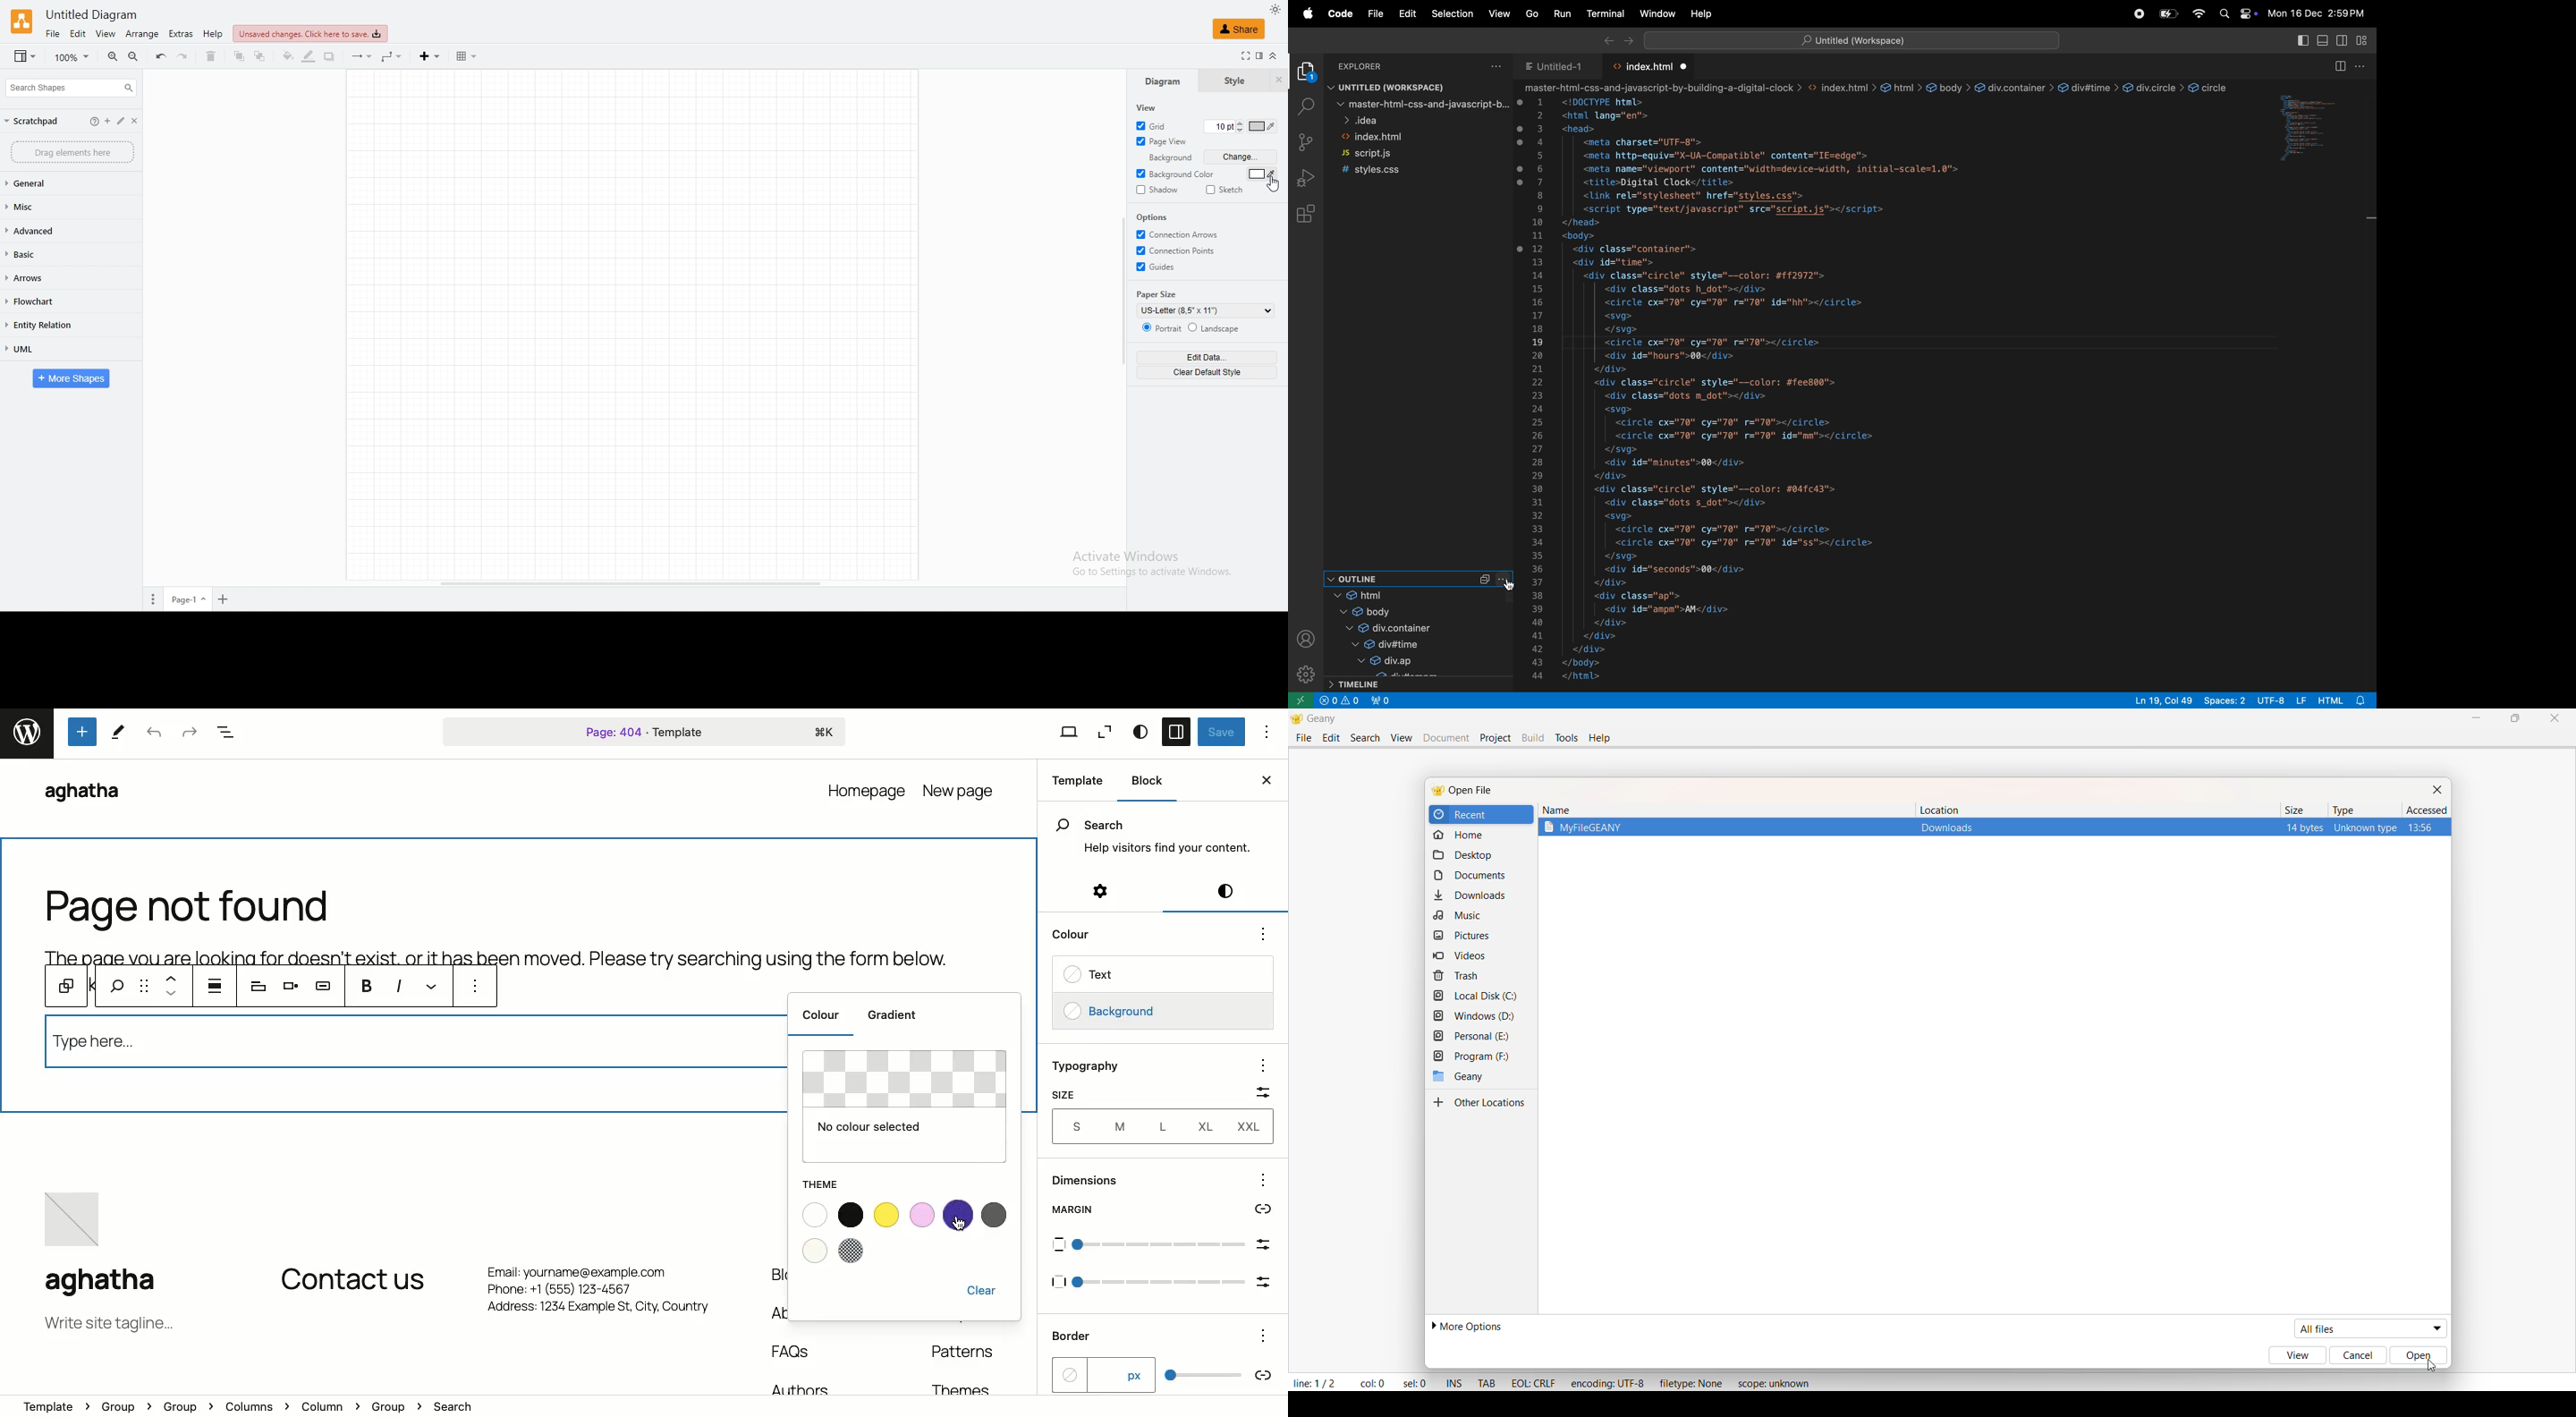 Image resolution: width=2576 pixels, height=1428 pixels. I want to click on share, so click(1239, 28).